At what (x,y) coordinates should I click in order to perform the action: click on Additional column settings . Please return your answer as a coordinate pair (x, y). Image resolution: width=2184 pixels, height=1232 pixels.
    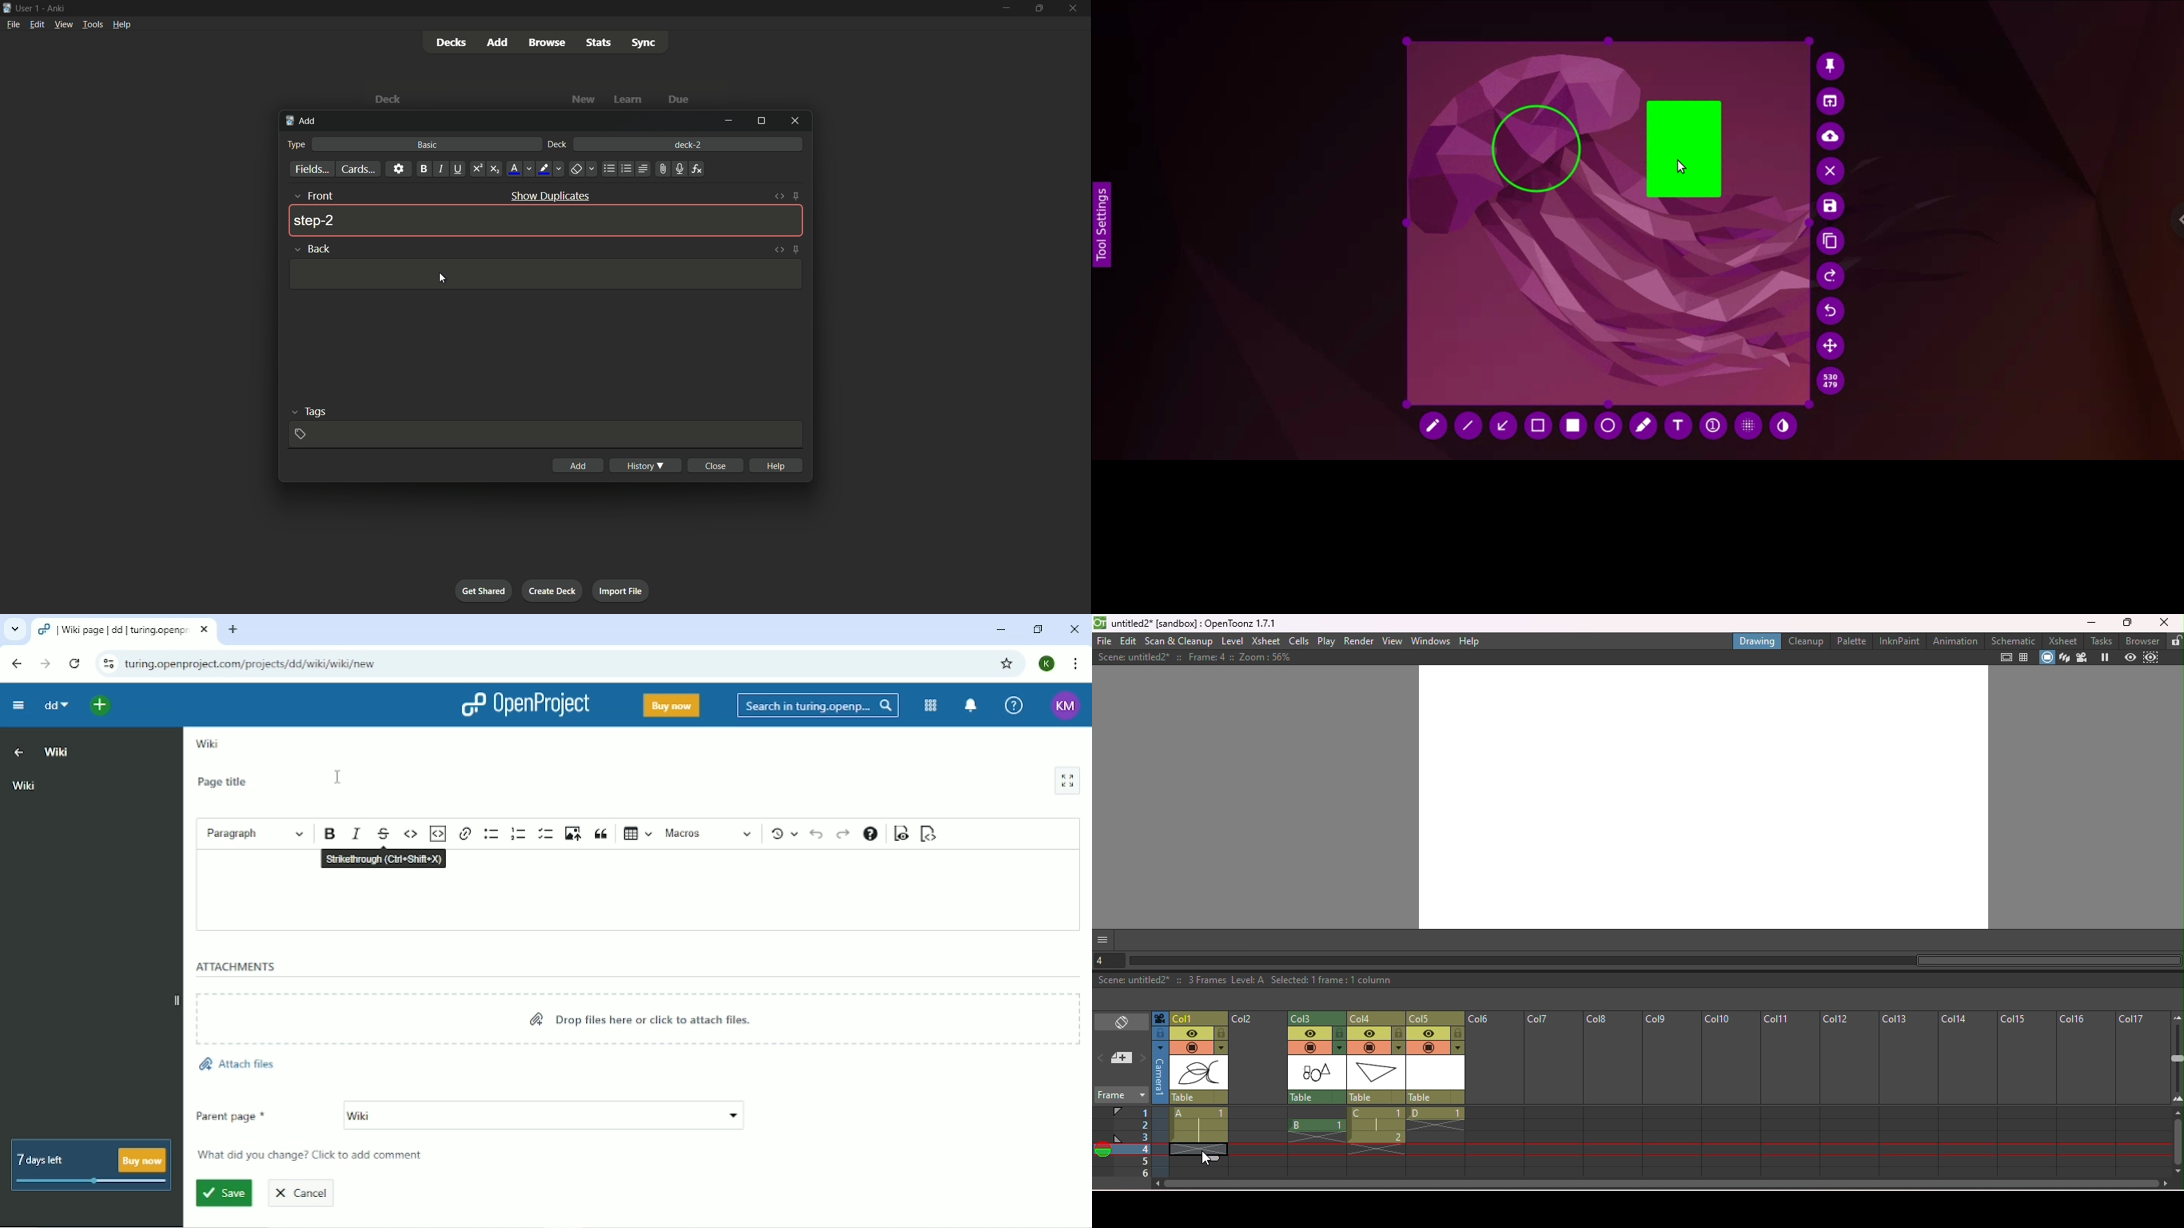
    Looking at the image, I should click on (1398, 1048).